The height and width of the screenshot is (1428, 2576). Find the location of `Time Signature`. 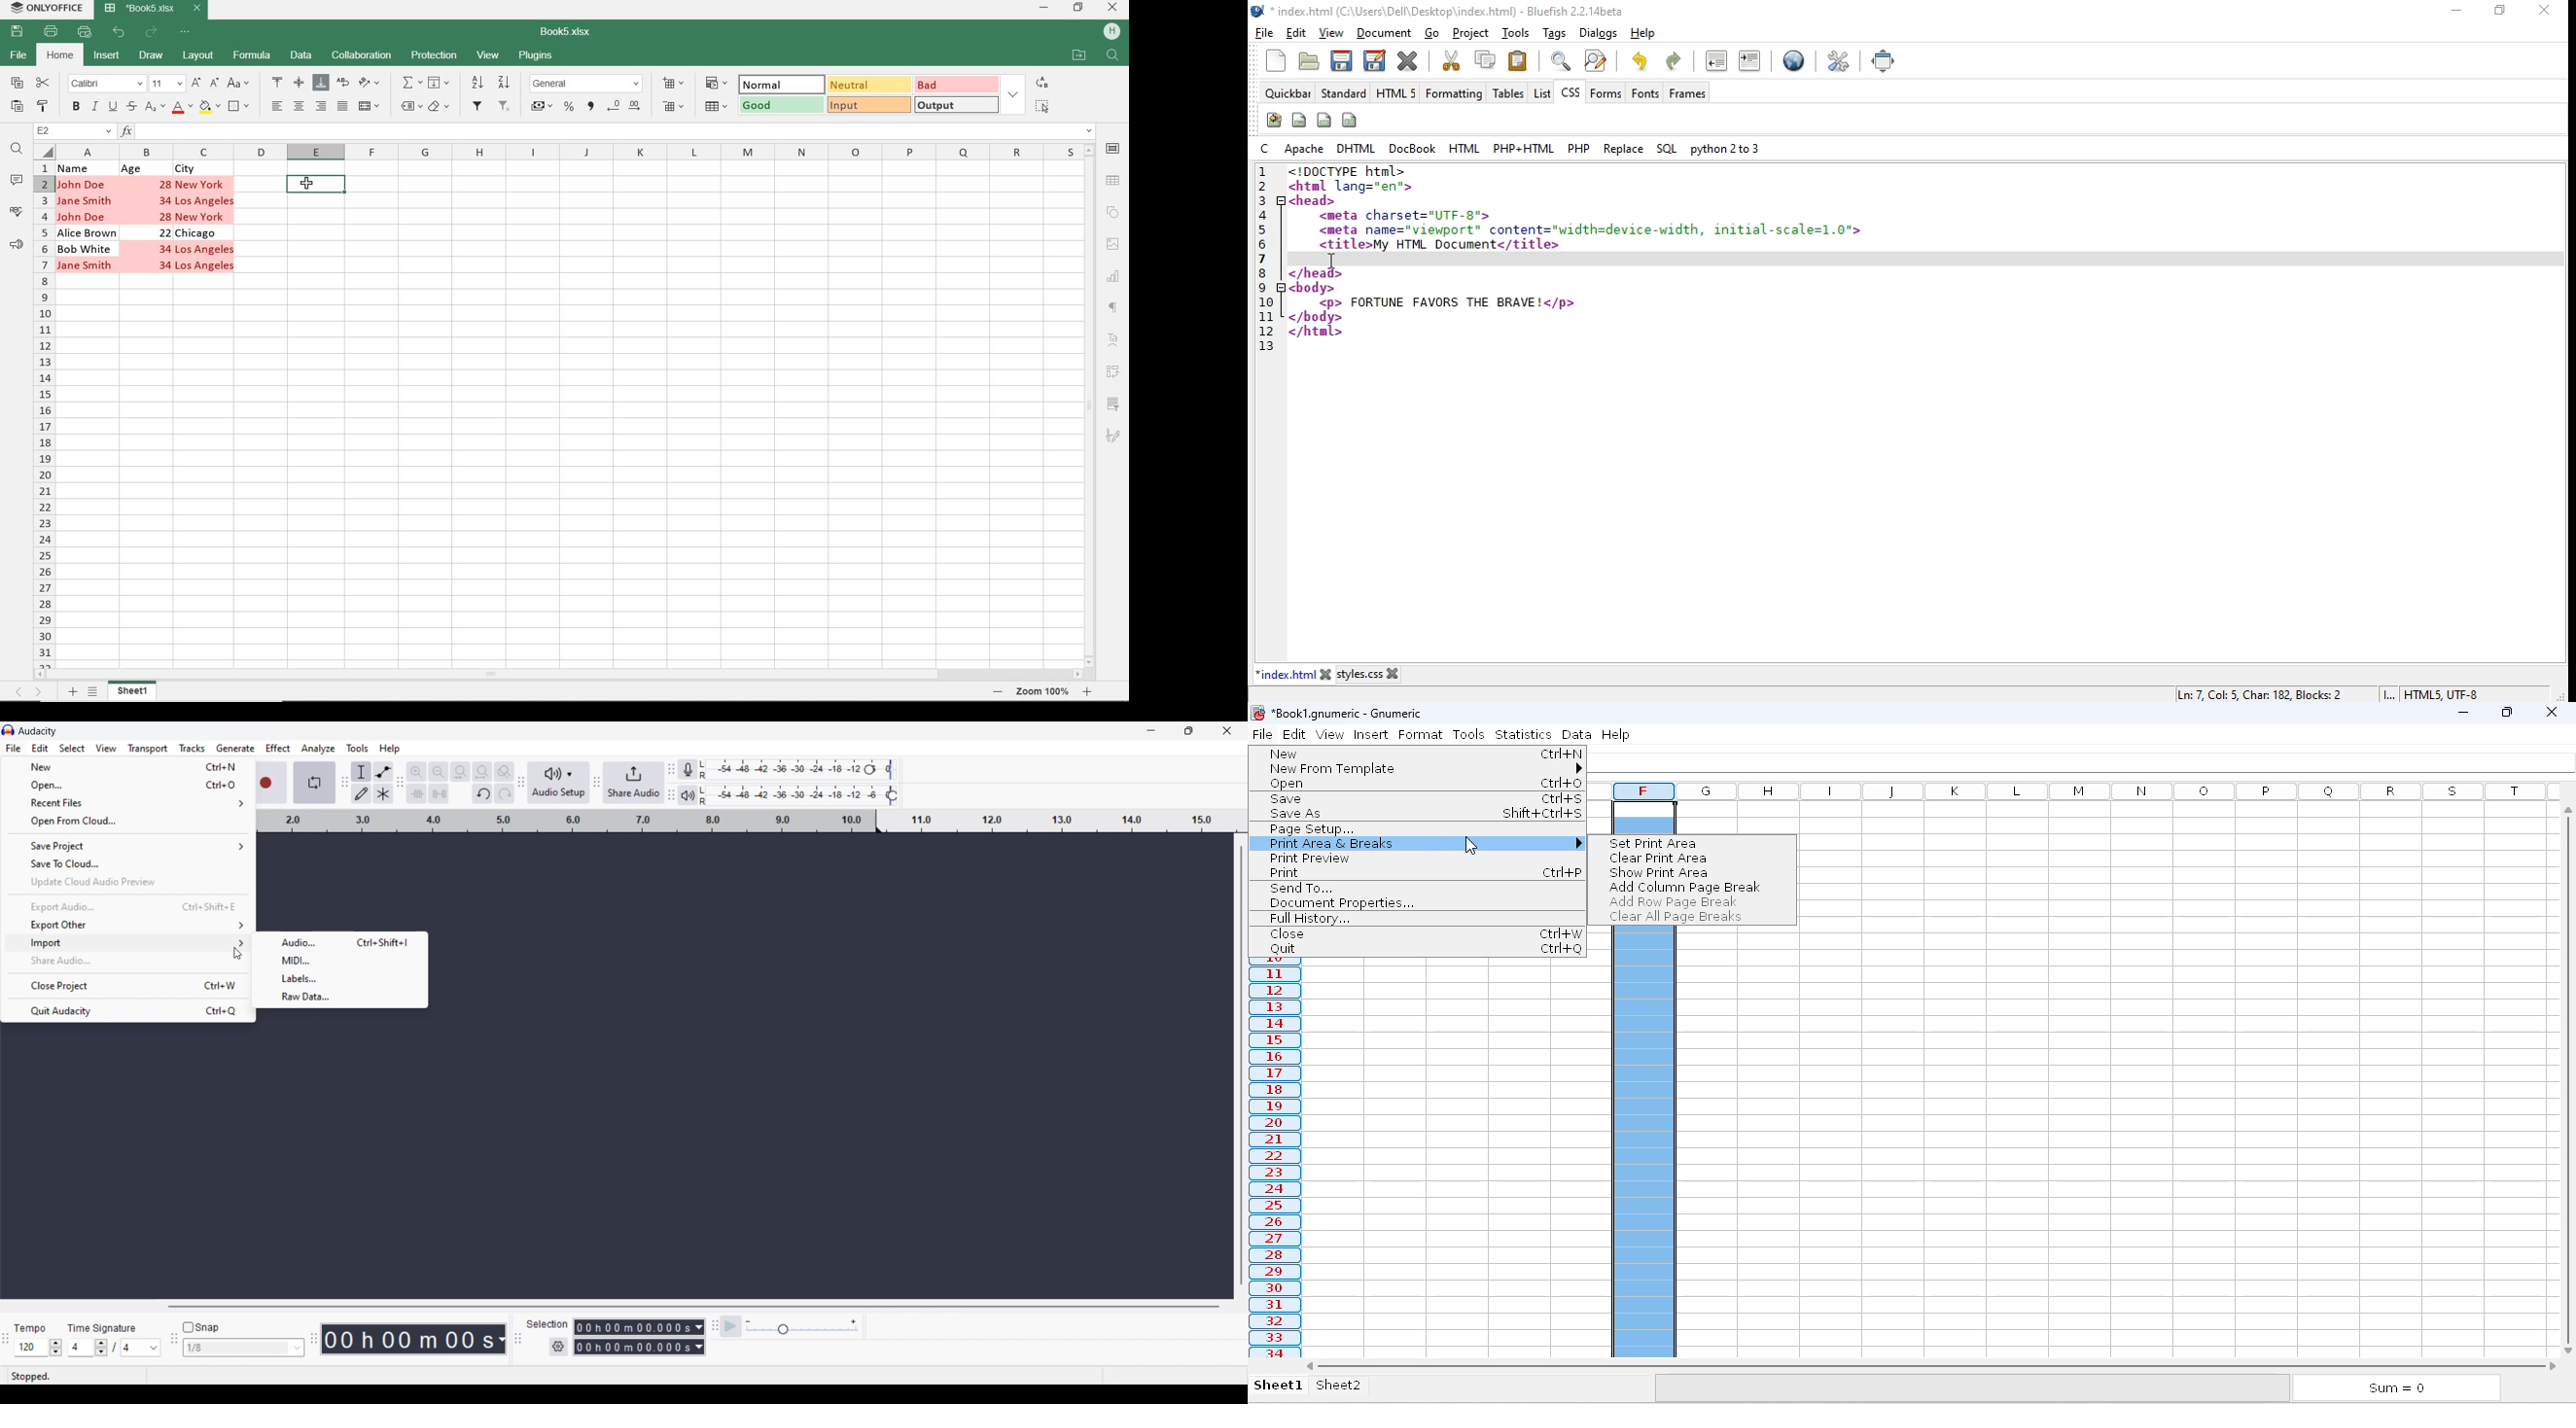

Time Signature is located at coordinates (105, 1325).